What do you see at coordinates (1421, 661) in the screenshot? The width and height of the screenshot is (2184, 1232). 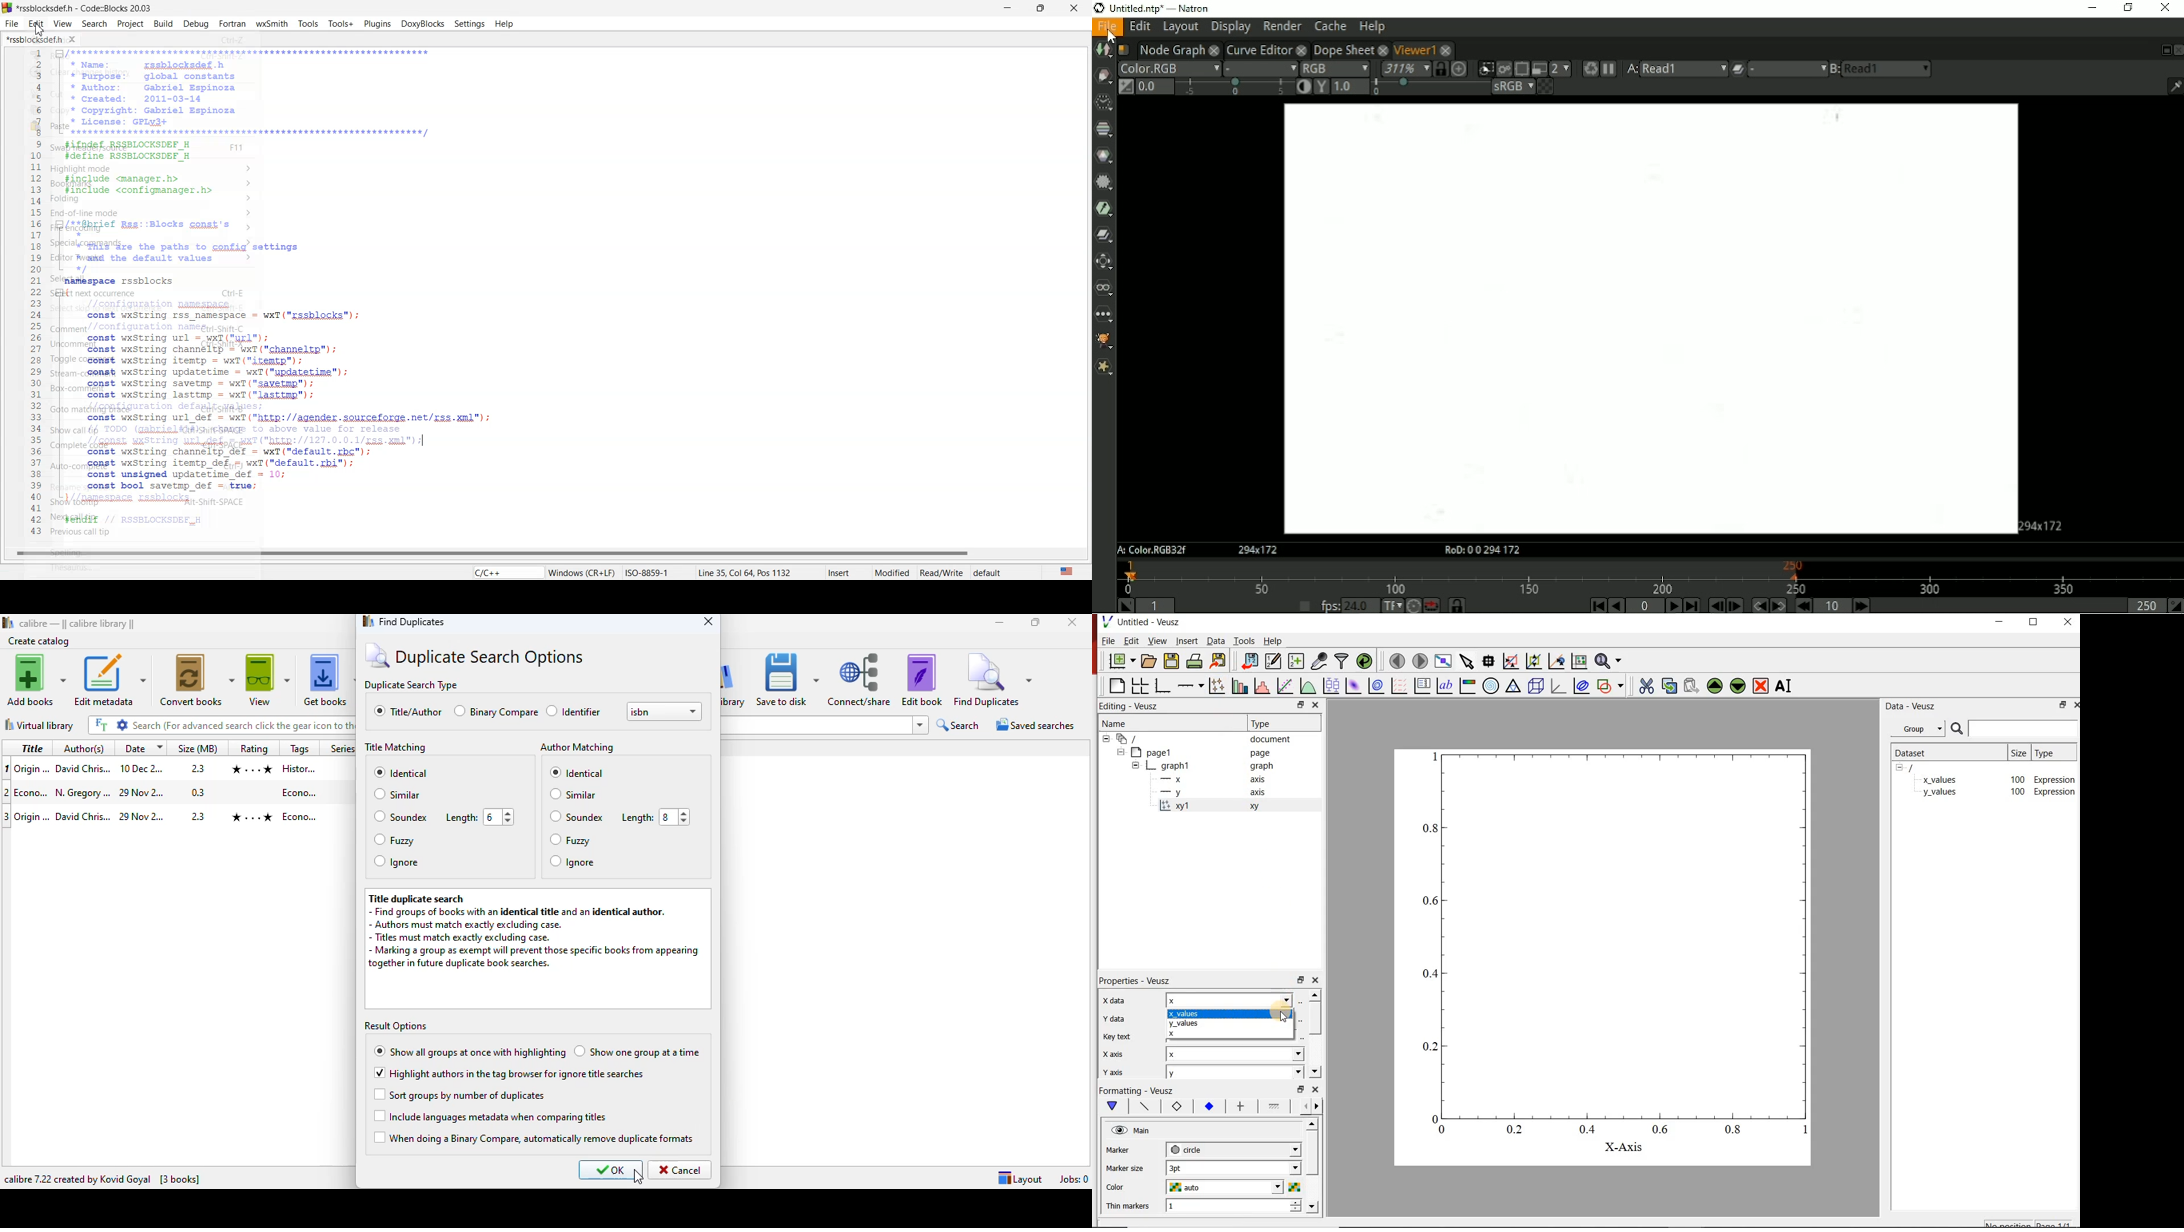 I see `move to next page` at bounding box center [1421, 661].